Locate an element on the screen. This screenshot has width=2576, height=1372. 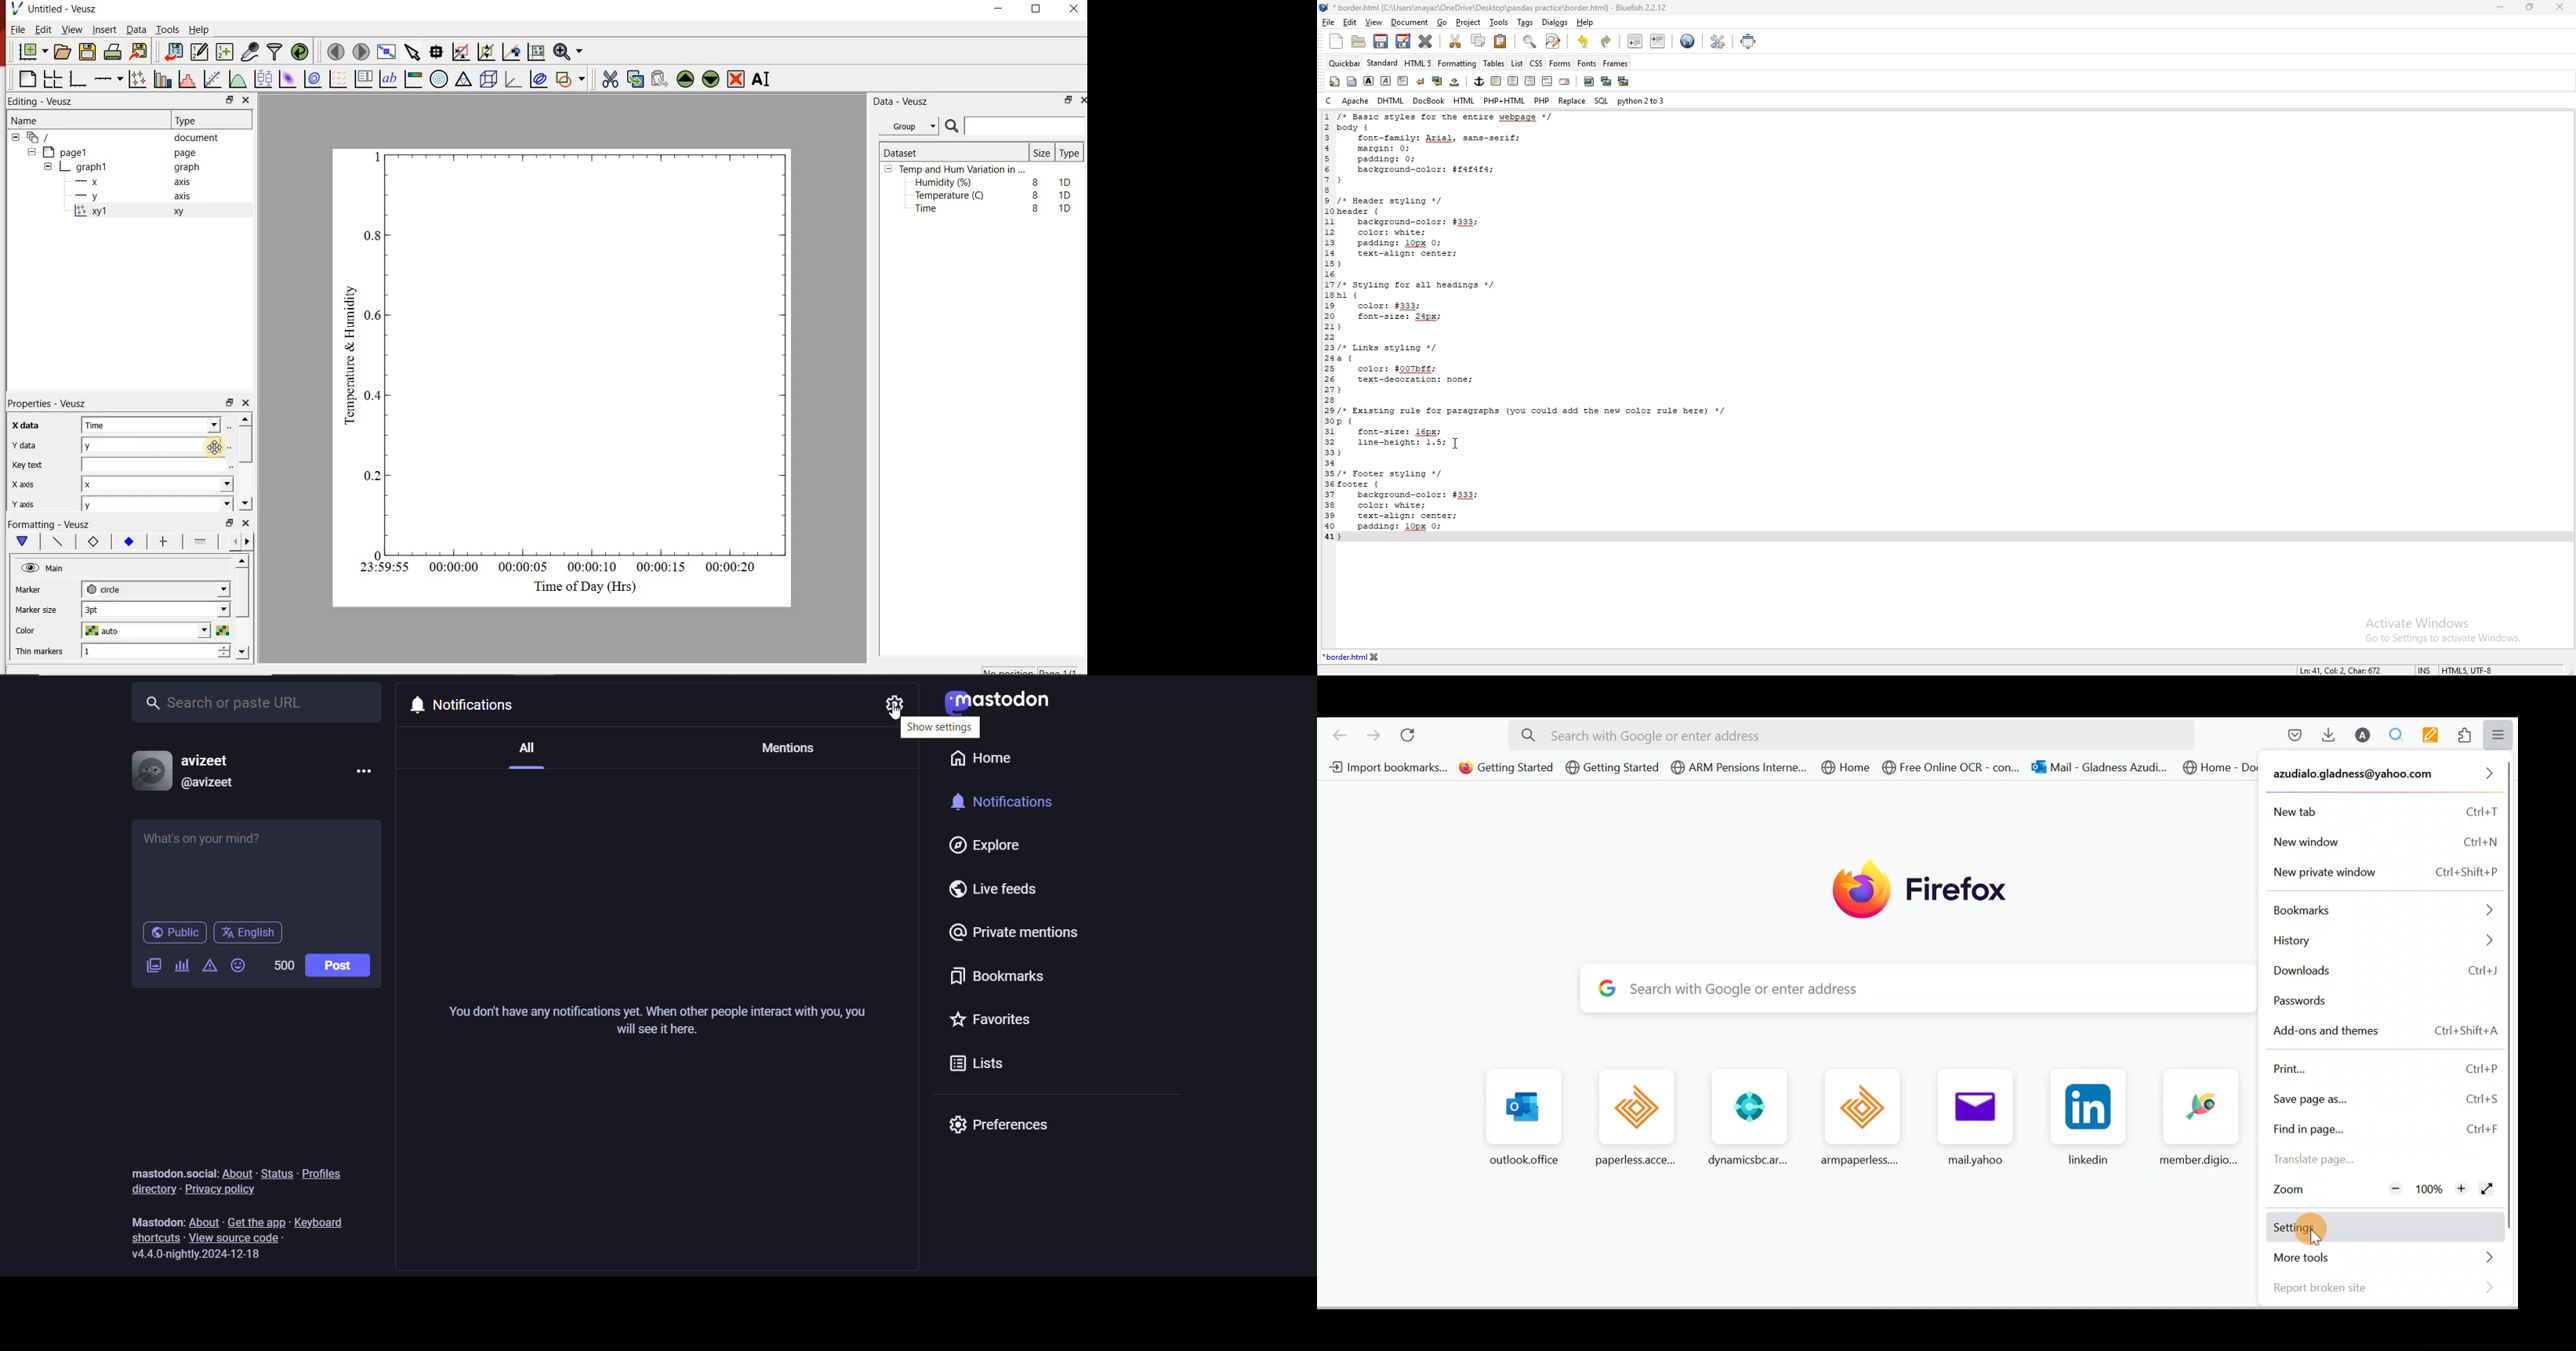
Main is located at coordinates (64, 570).